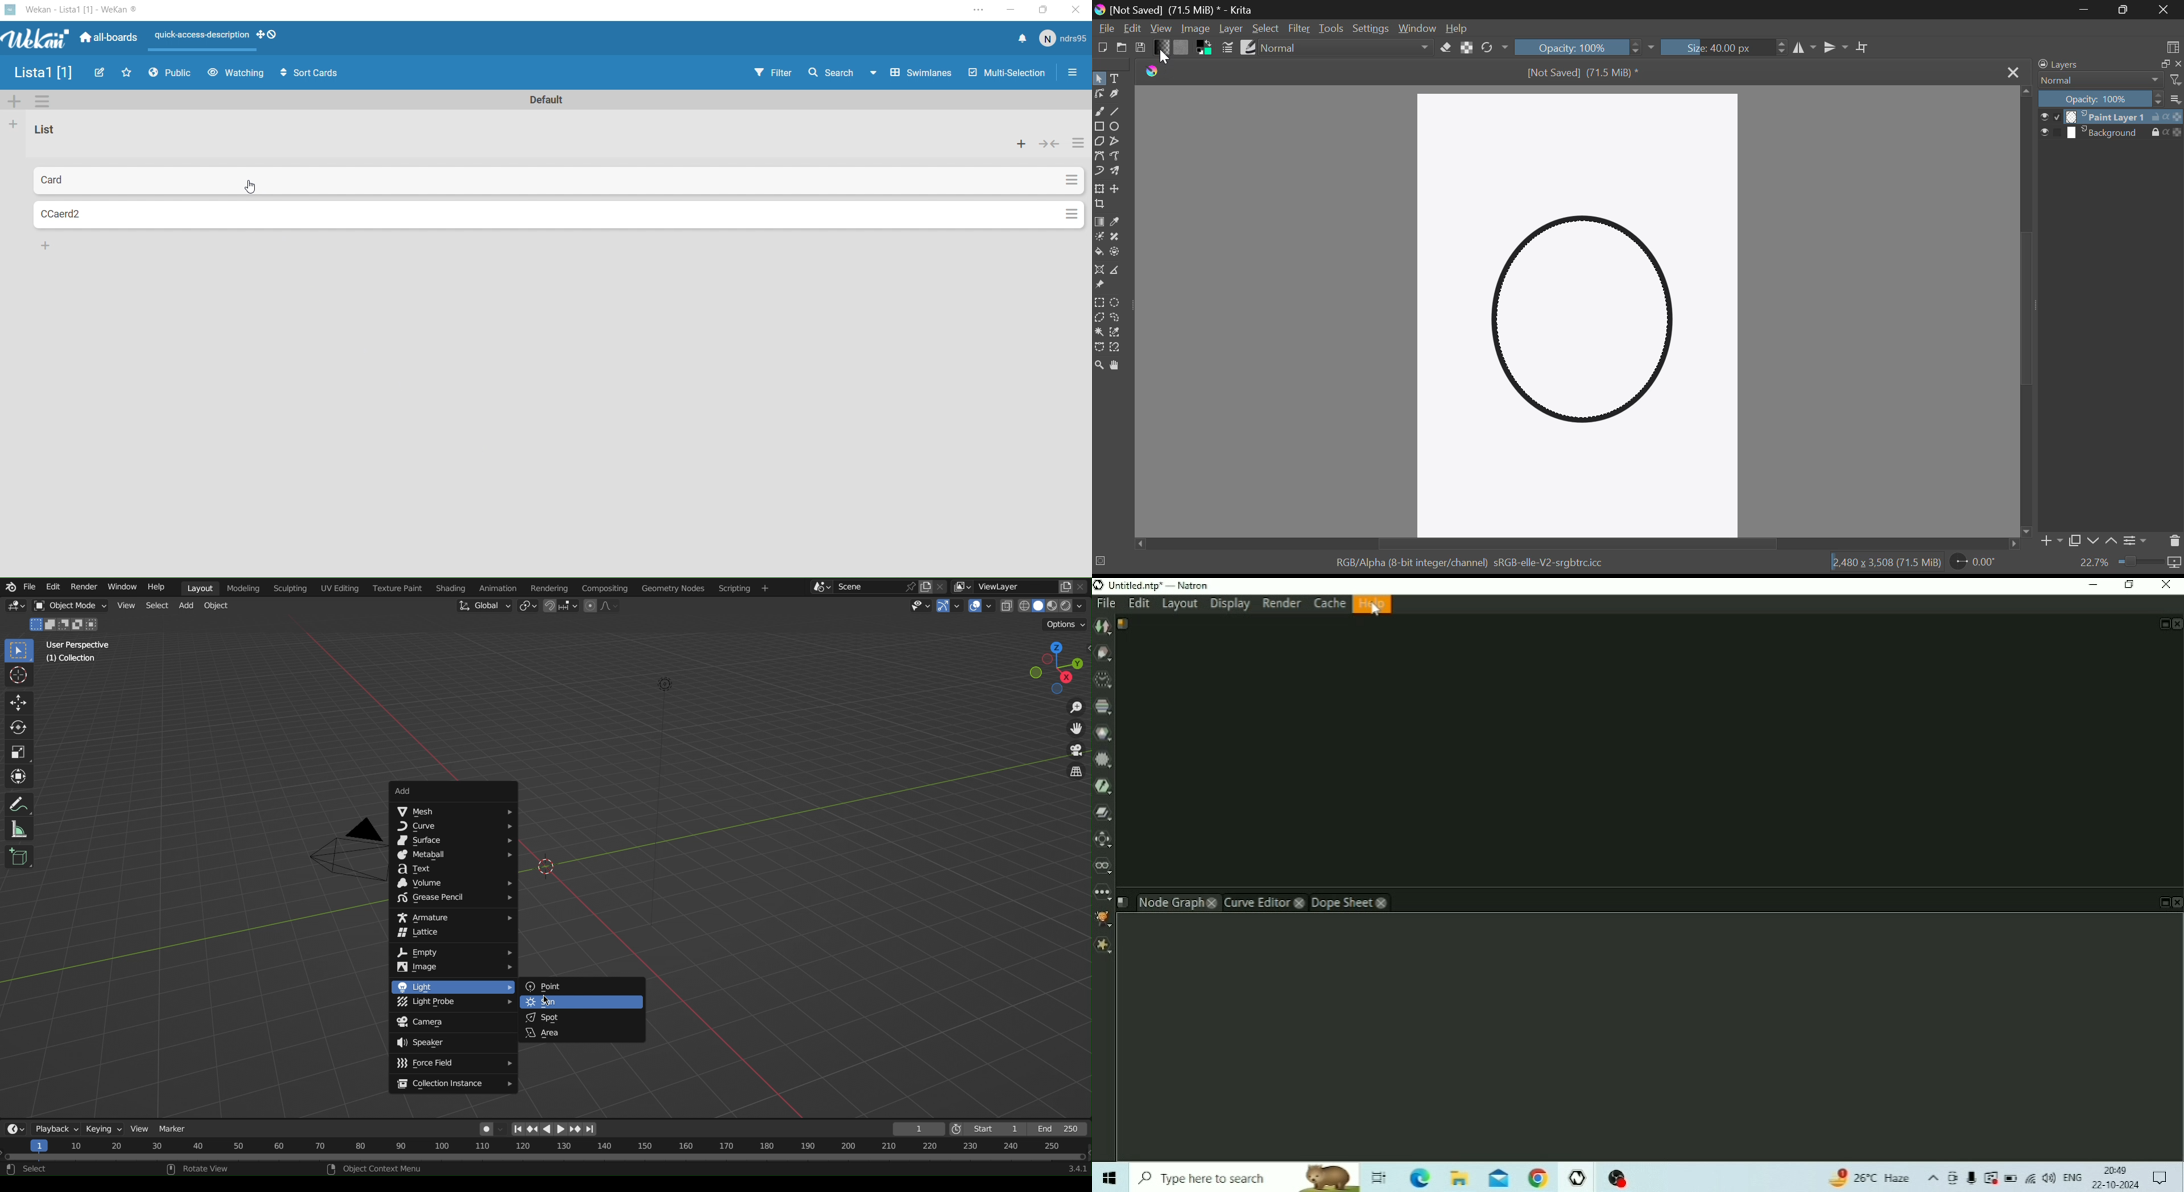  Describe the element at coordinates (1016, 144) in the screenshot. I see `add` at that location.